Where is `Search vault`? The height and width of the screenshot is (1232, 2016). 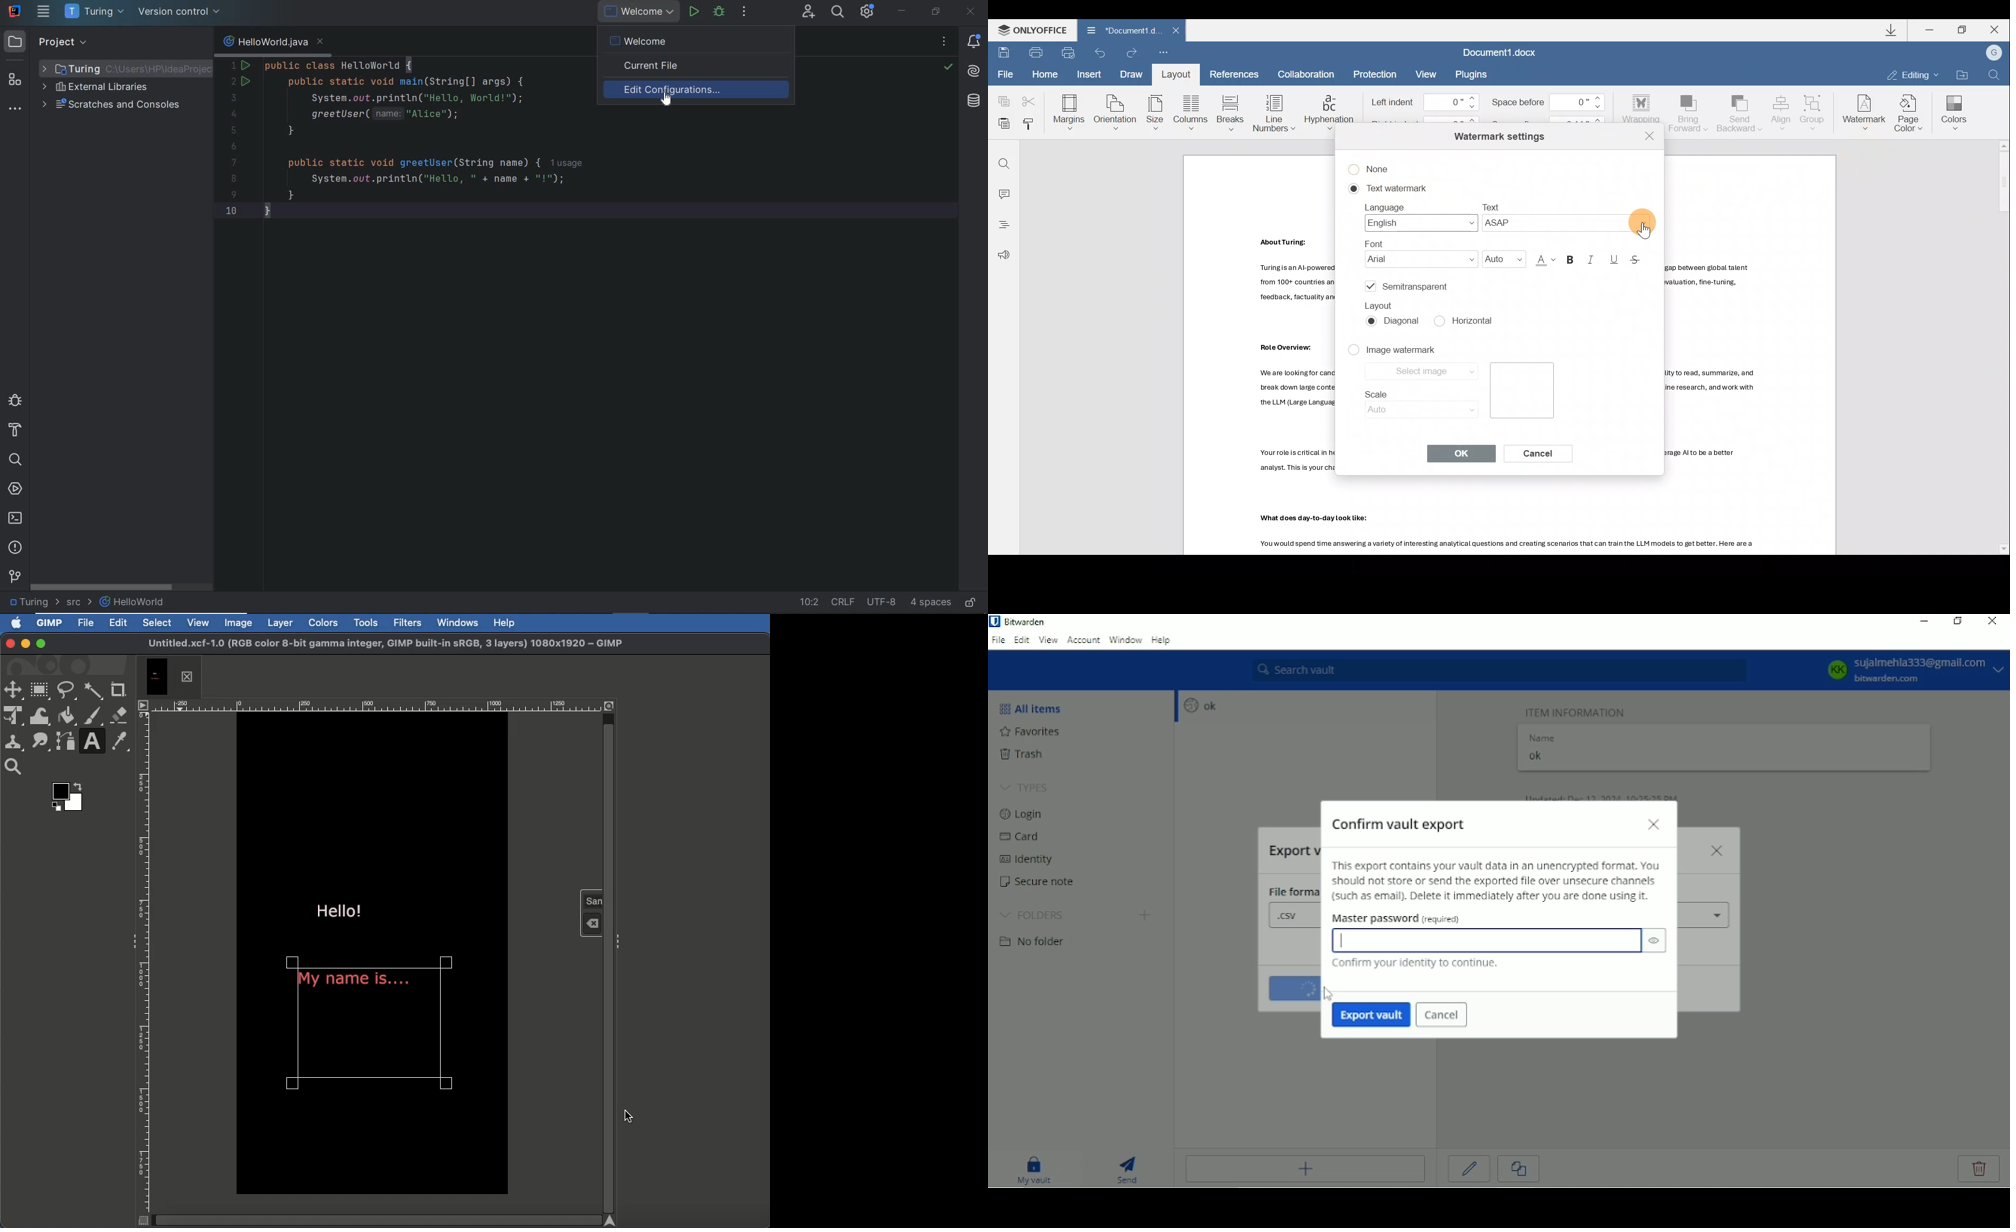
Search vault is located at coordinates (1499, 670).